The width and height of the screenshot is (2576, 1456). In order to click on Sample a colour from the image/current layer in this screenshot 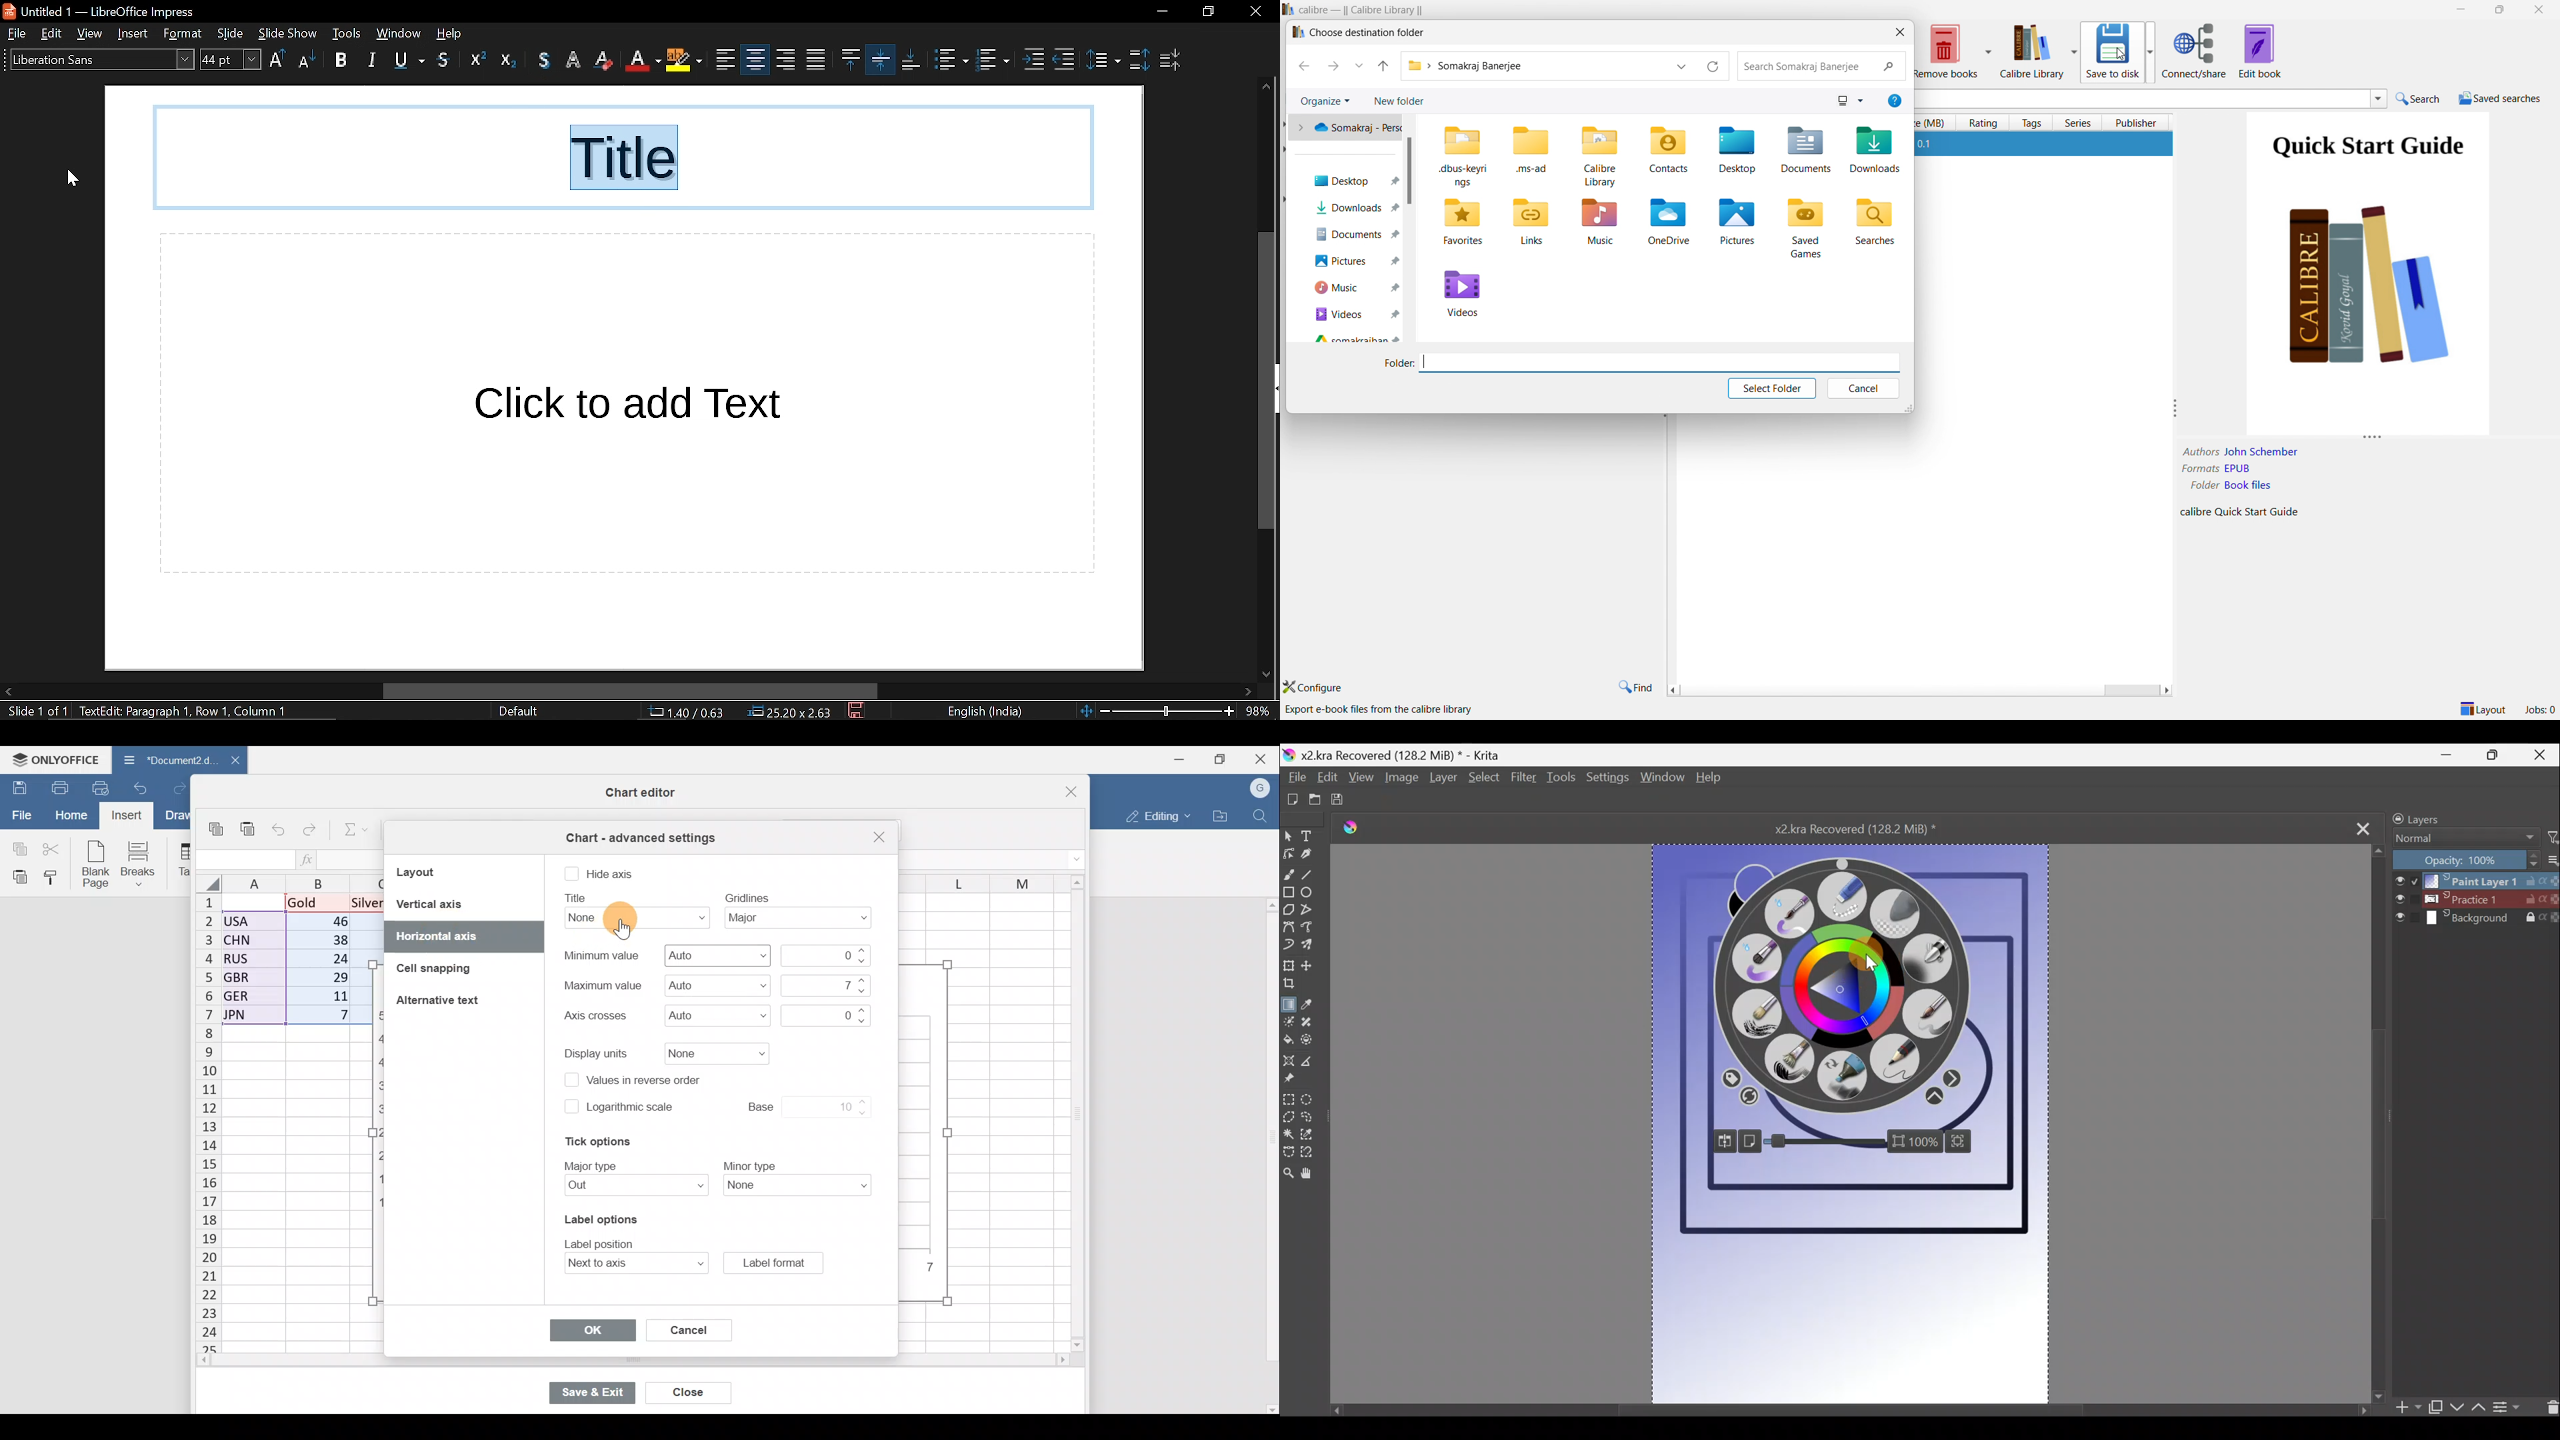, I will do `click(1310, 1005)`.